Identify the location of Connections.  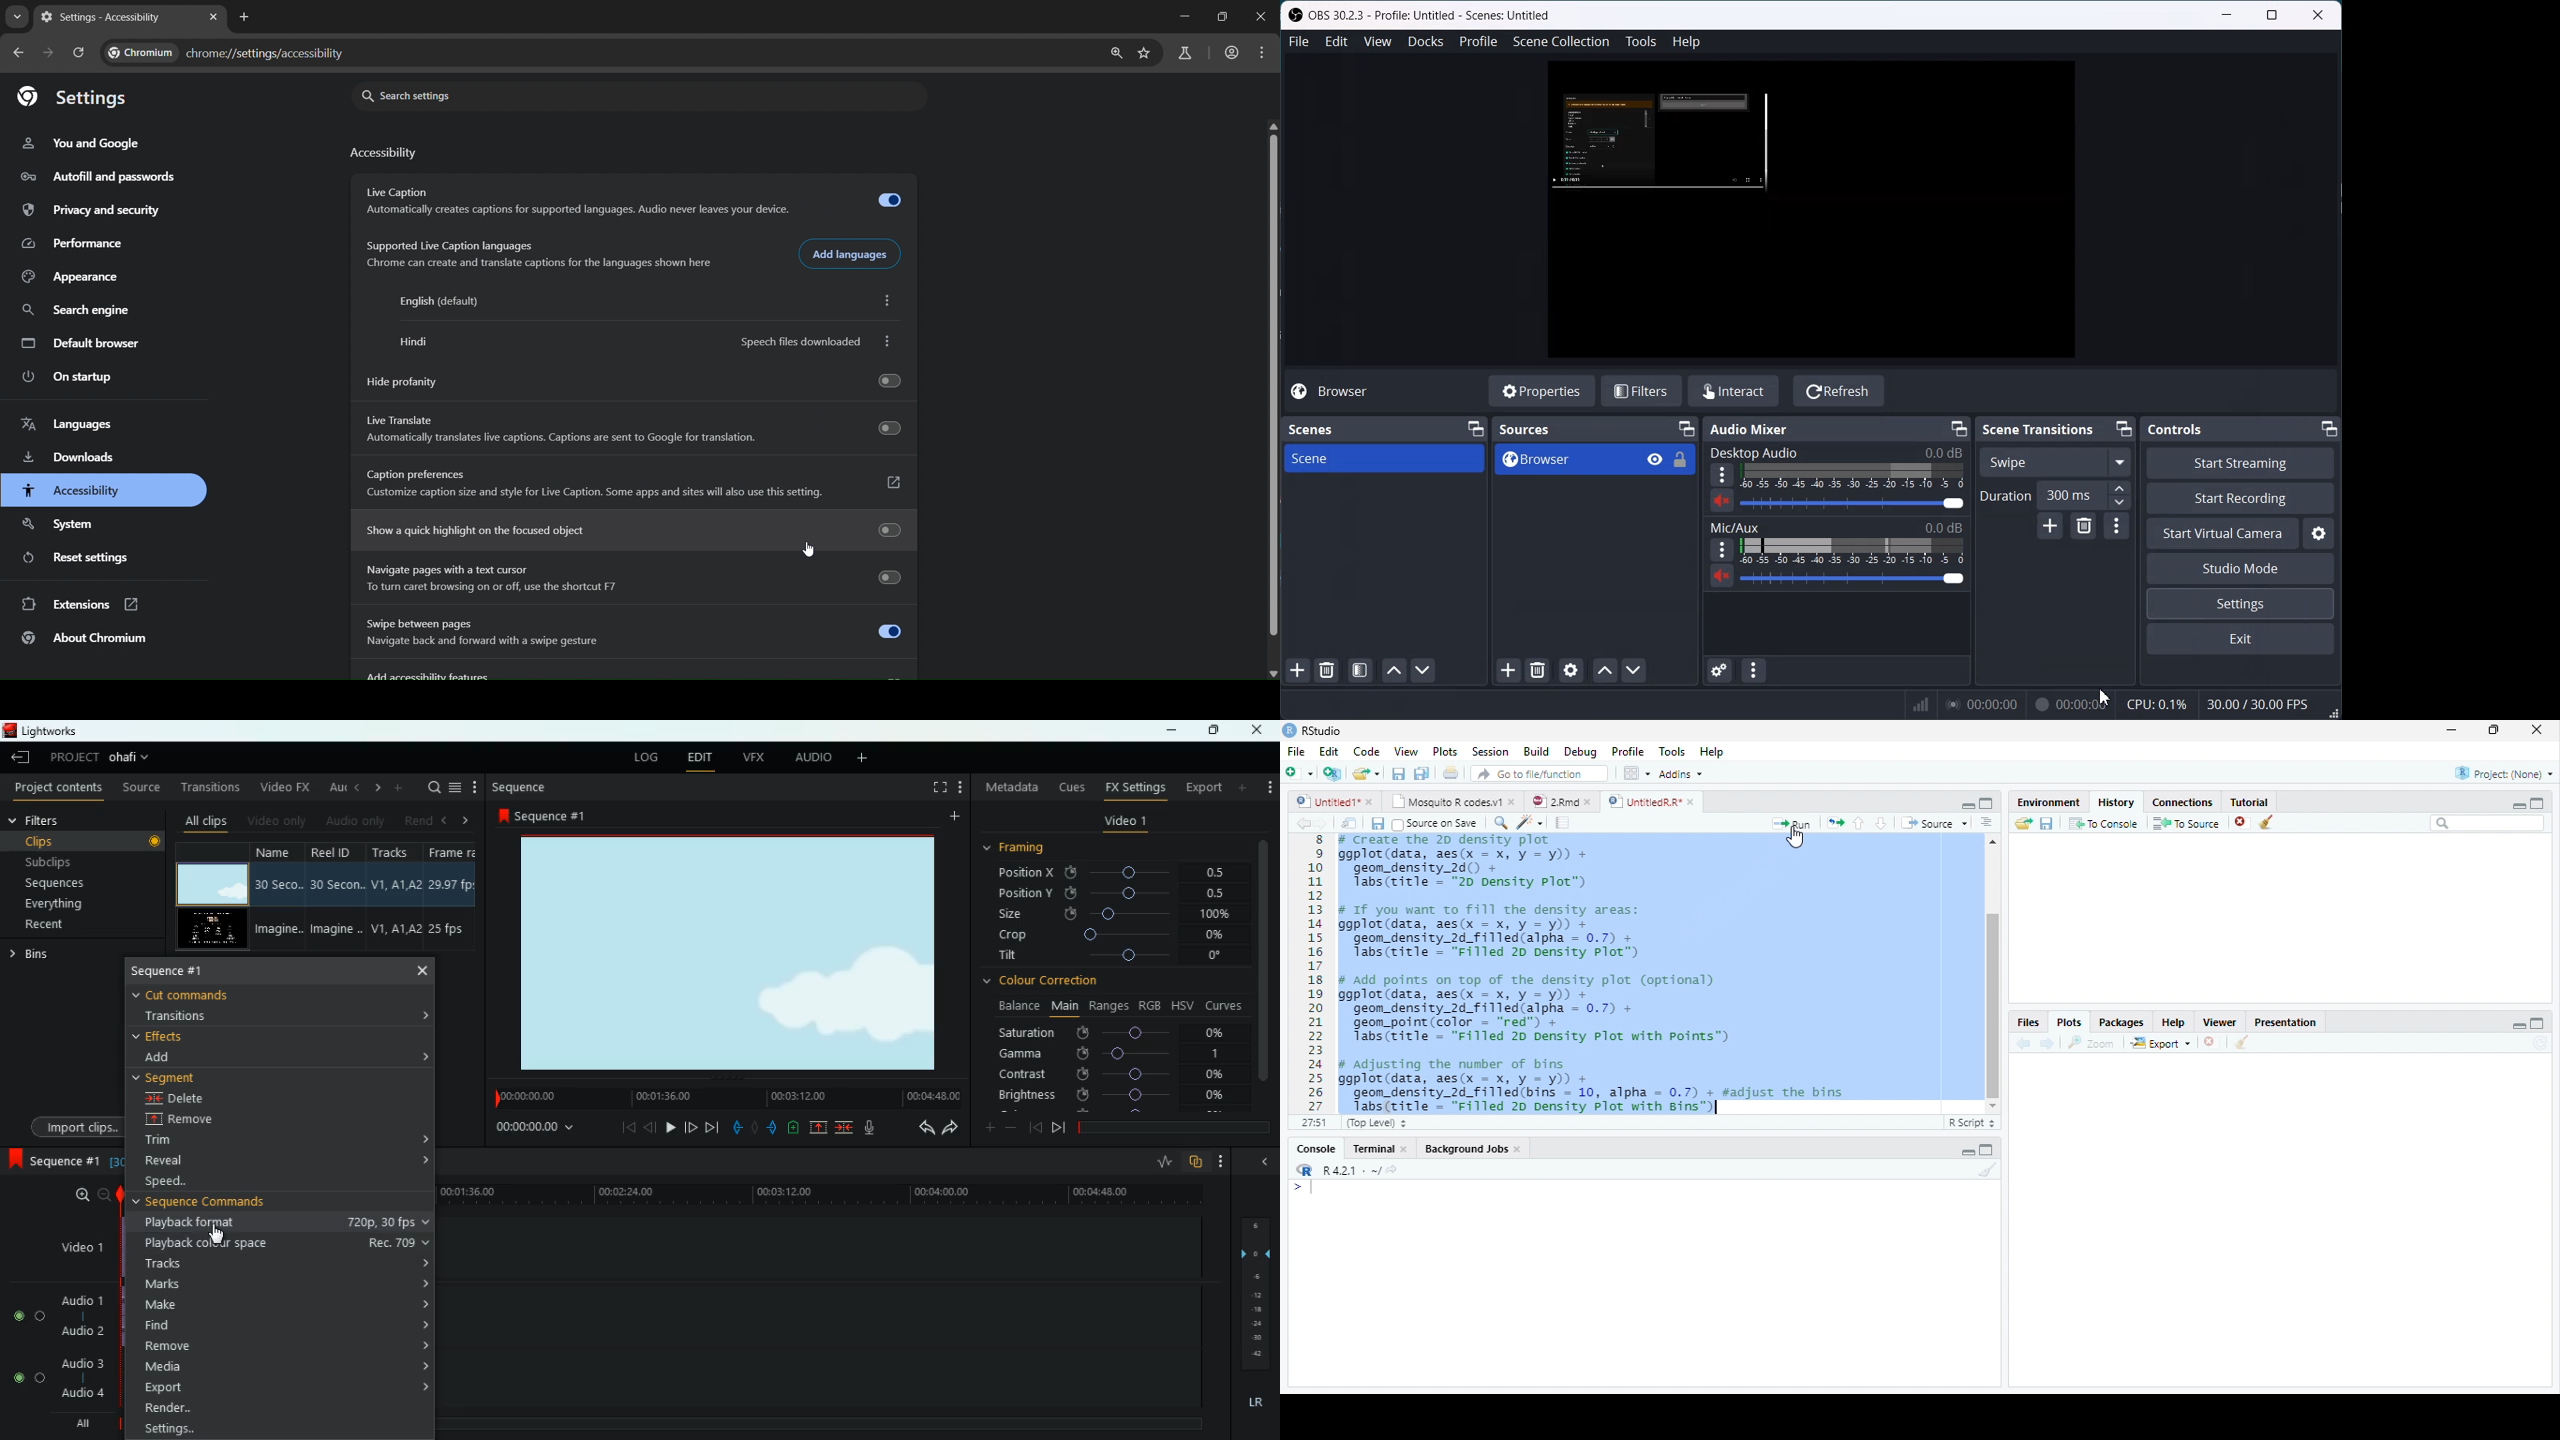
(2183, 803).